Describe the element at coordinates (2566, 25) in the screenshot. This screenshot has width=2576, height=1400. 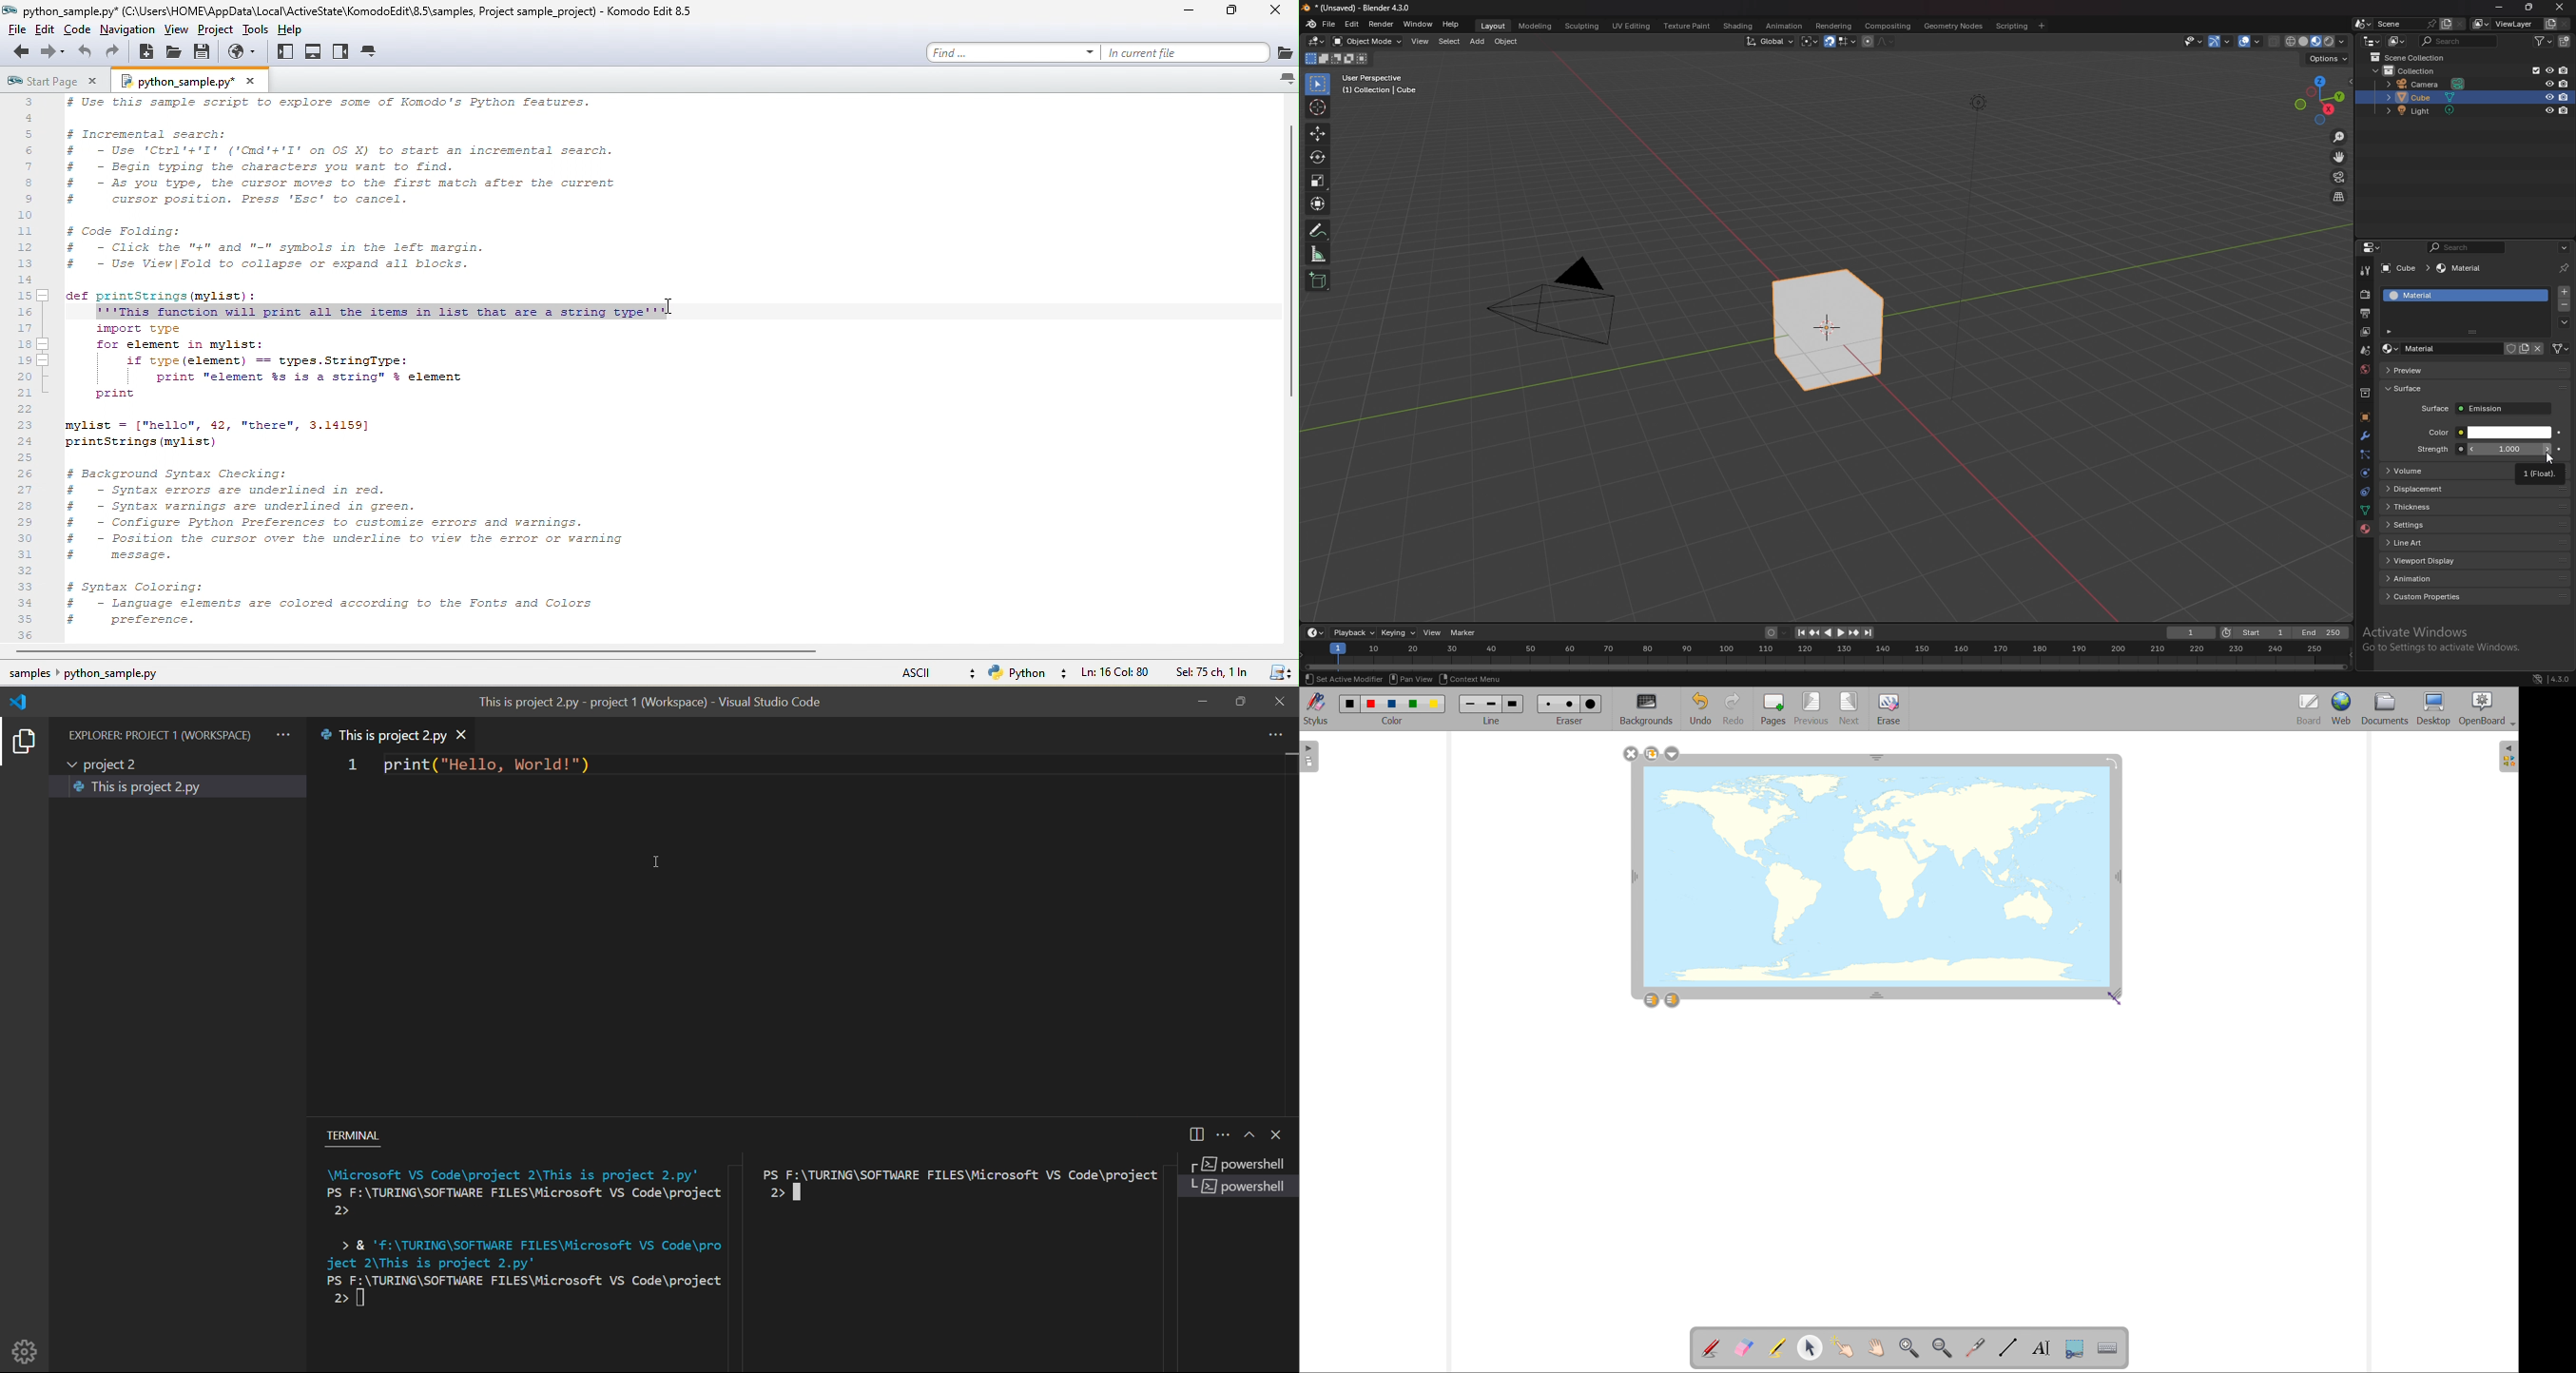
I see `remove view layer` at that location.